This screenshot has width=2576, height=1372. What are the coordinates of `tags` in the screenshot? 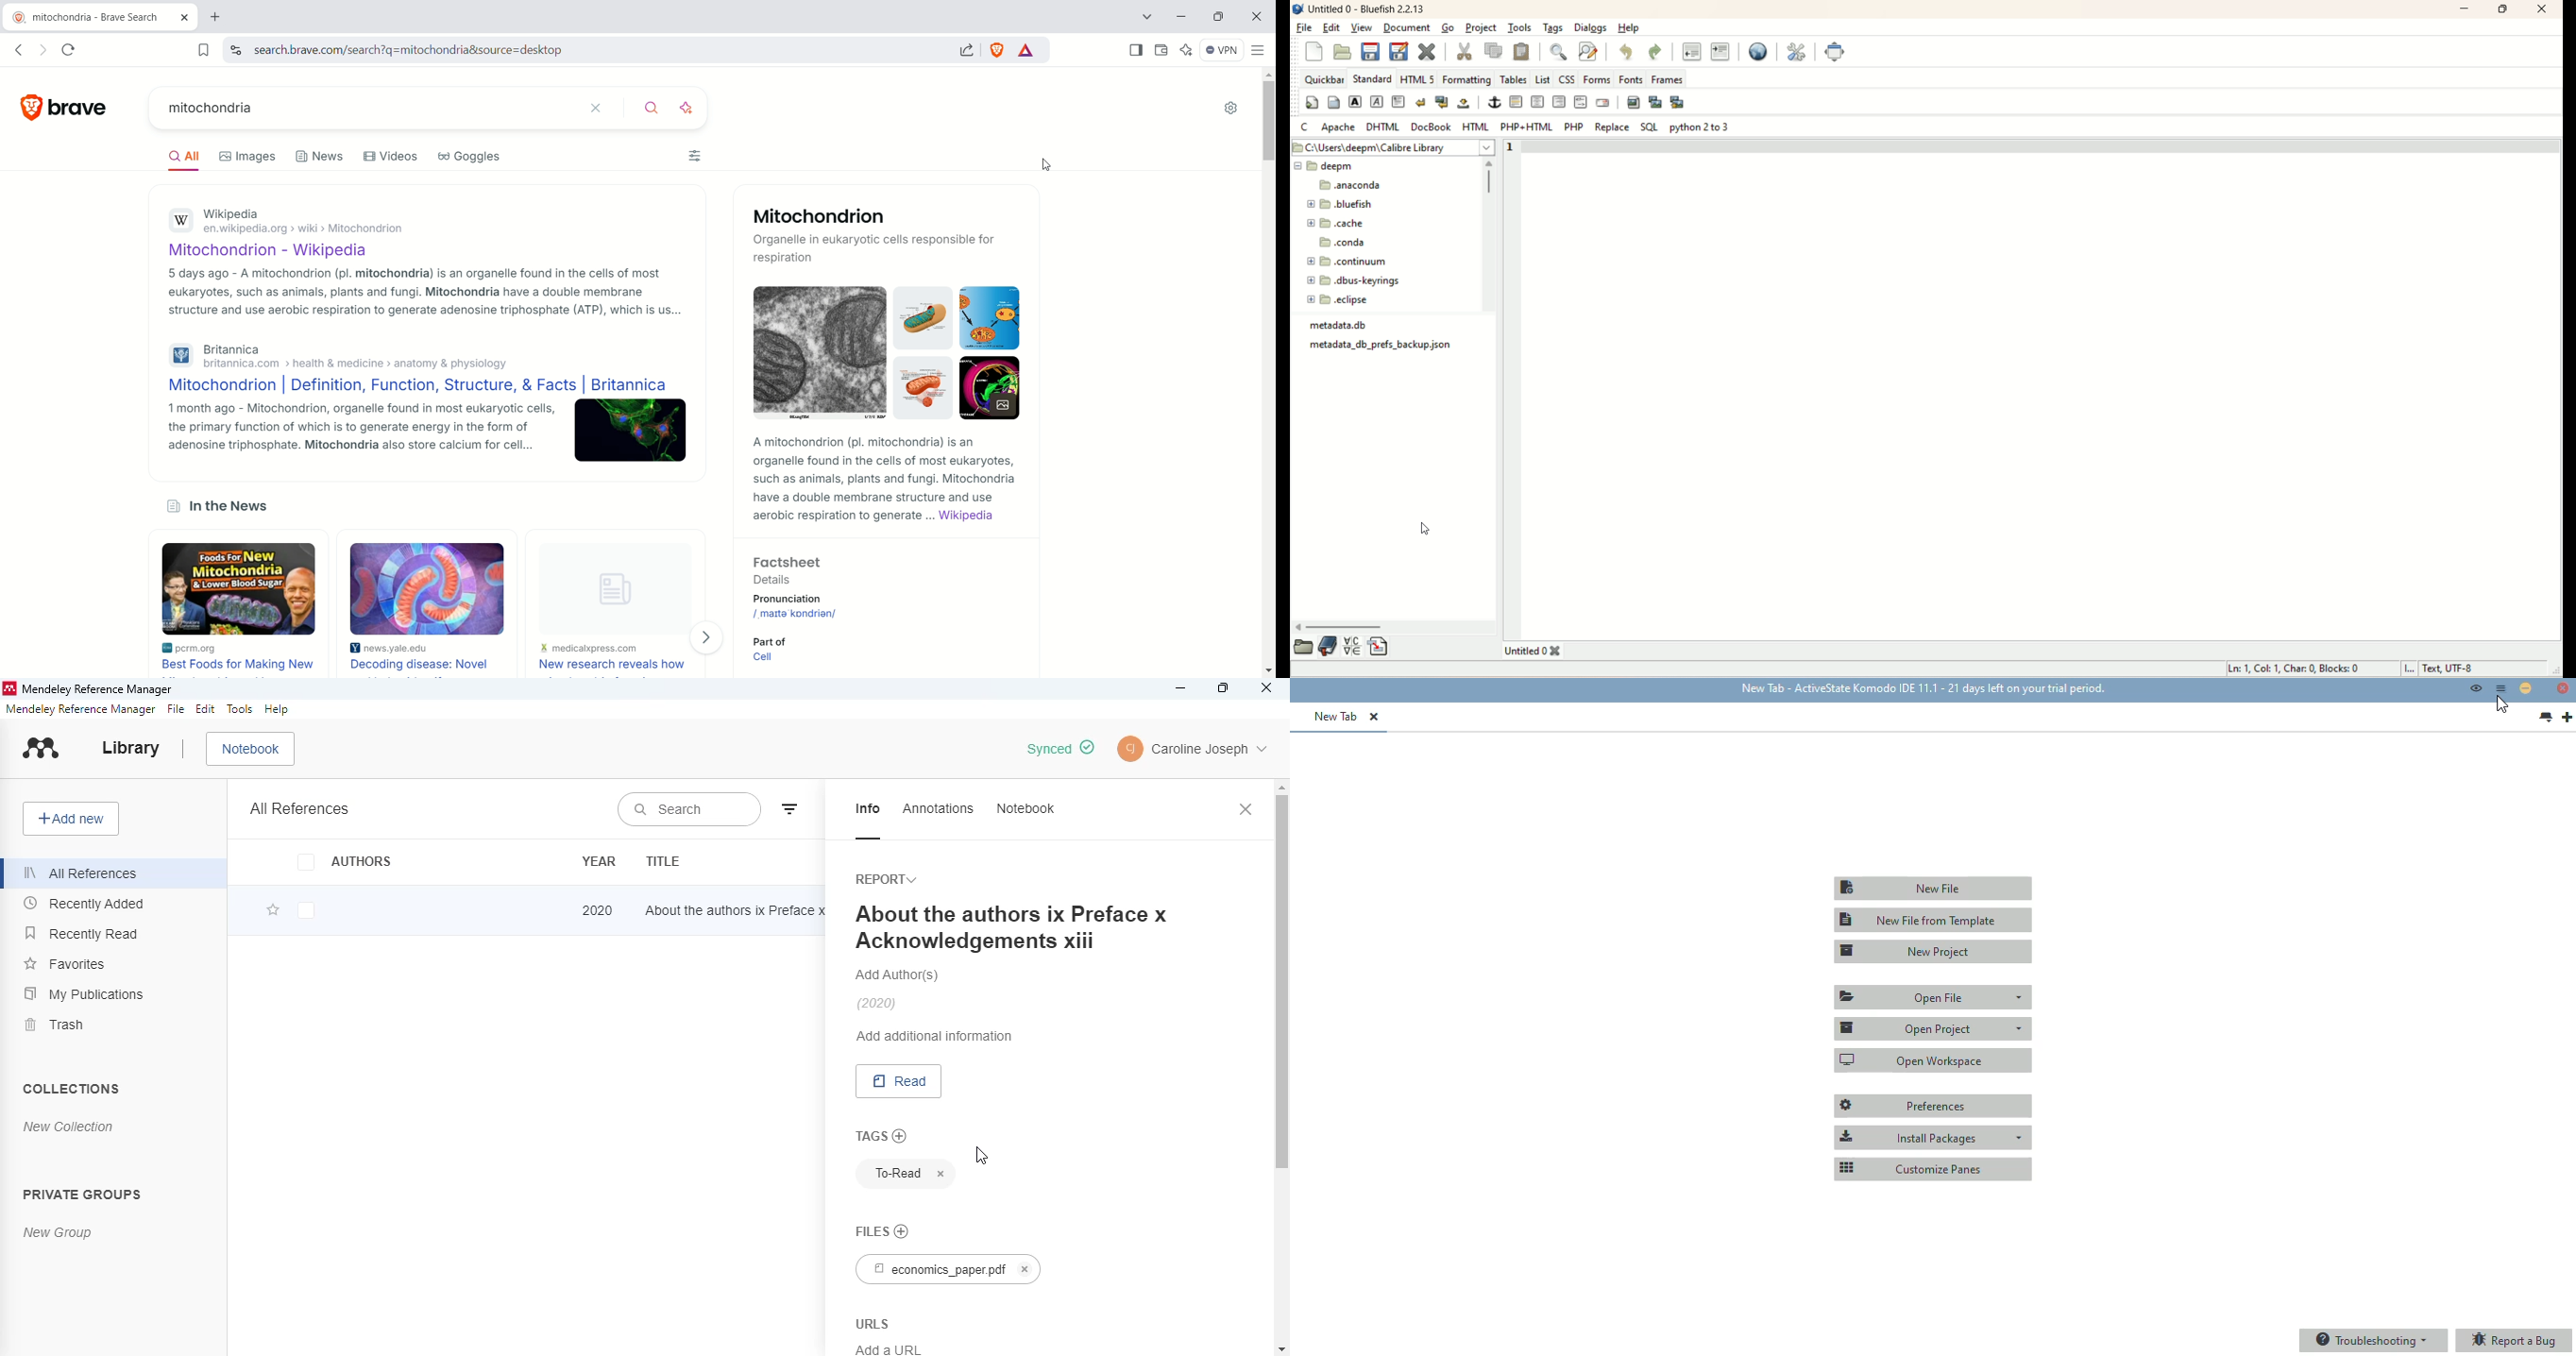 It's located at (1551, 30).